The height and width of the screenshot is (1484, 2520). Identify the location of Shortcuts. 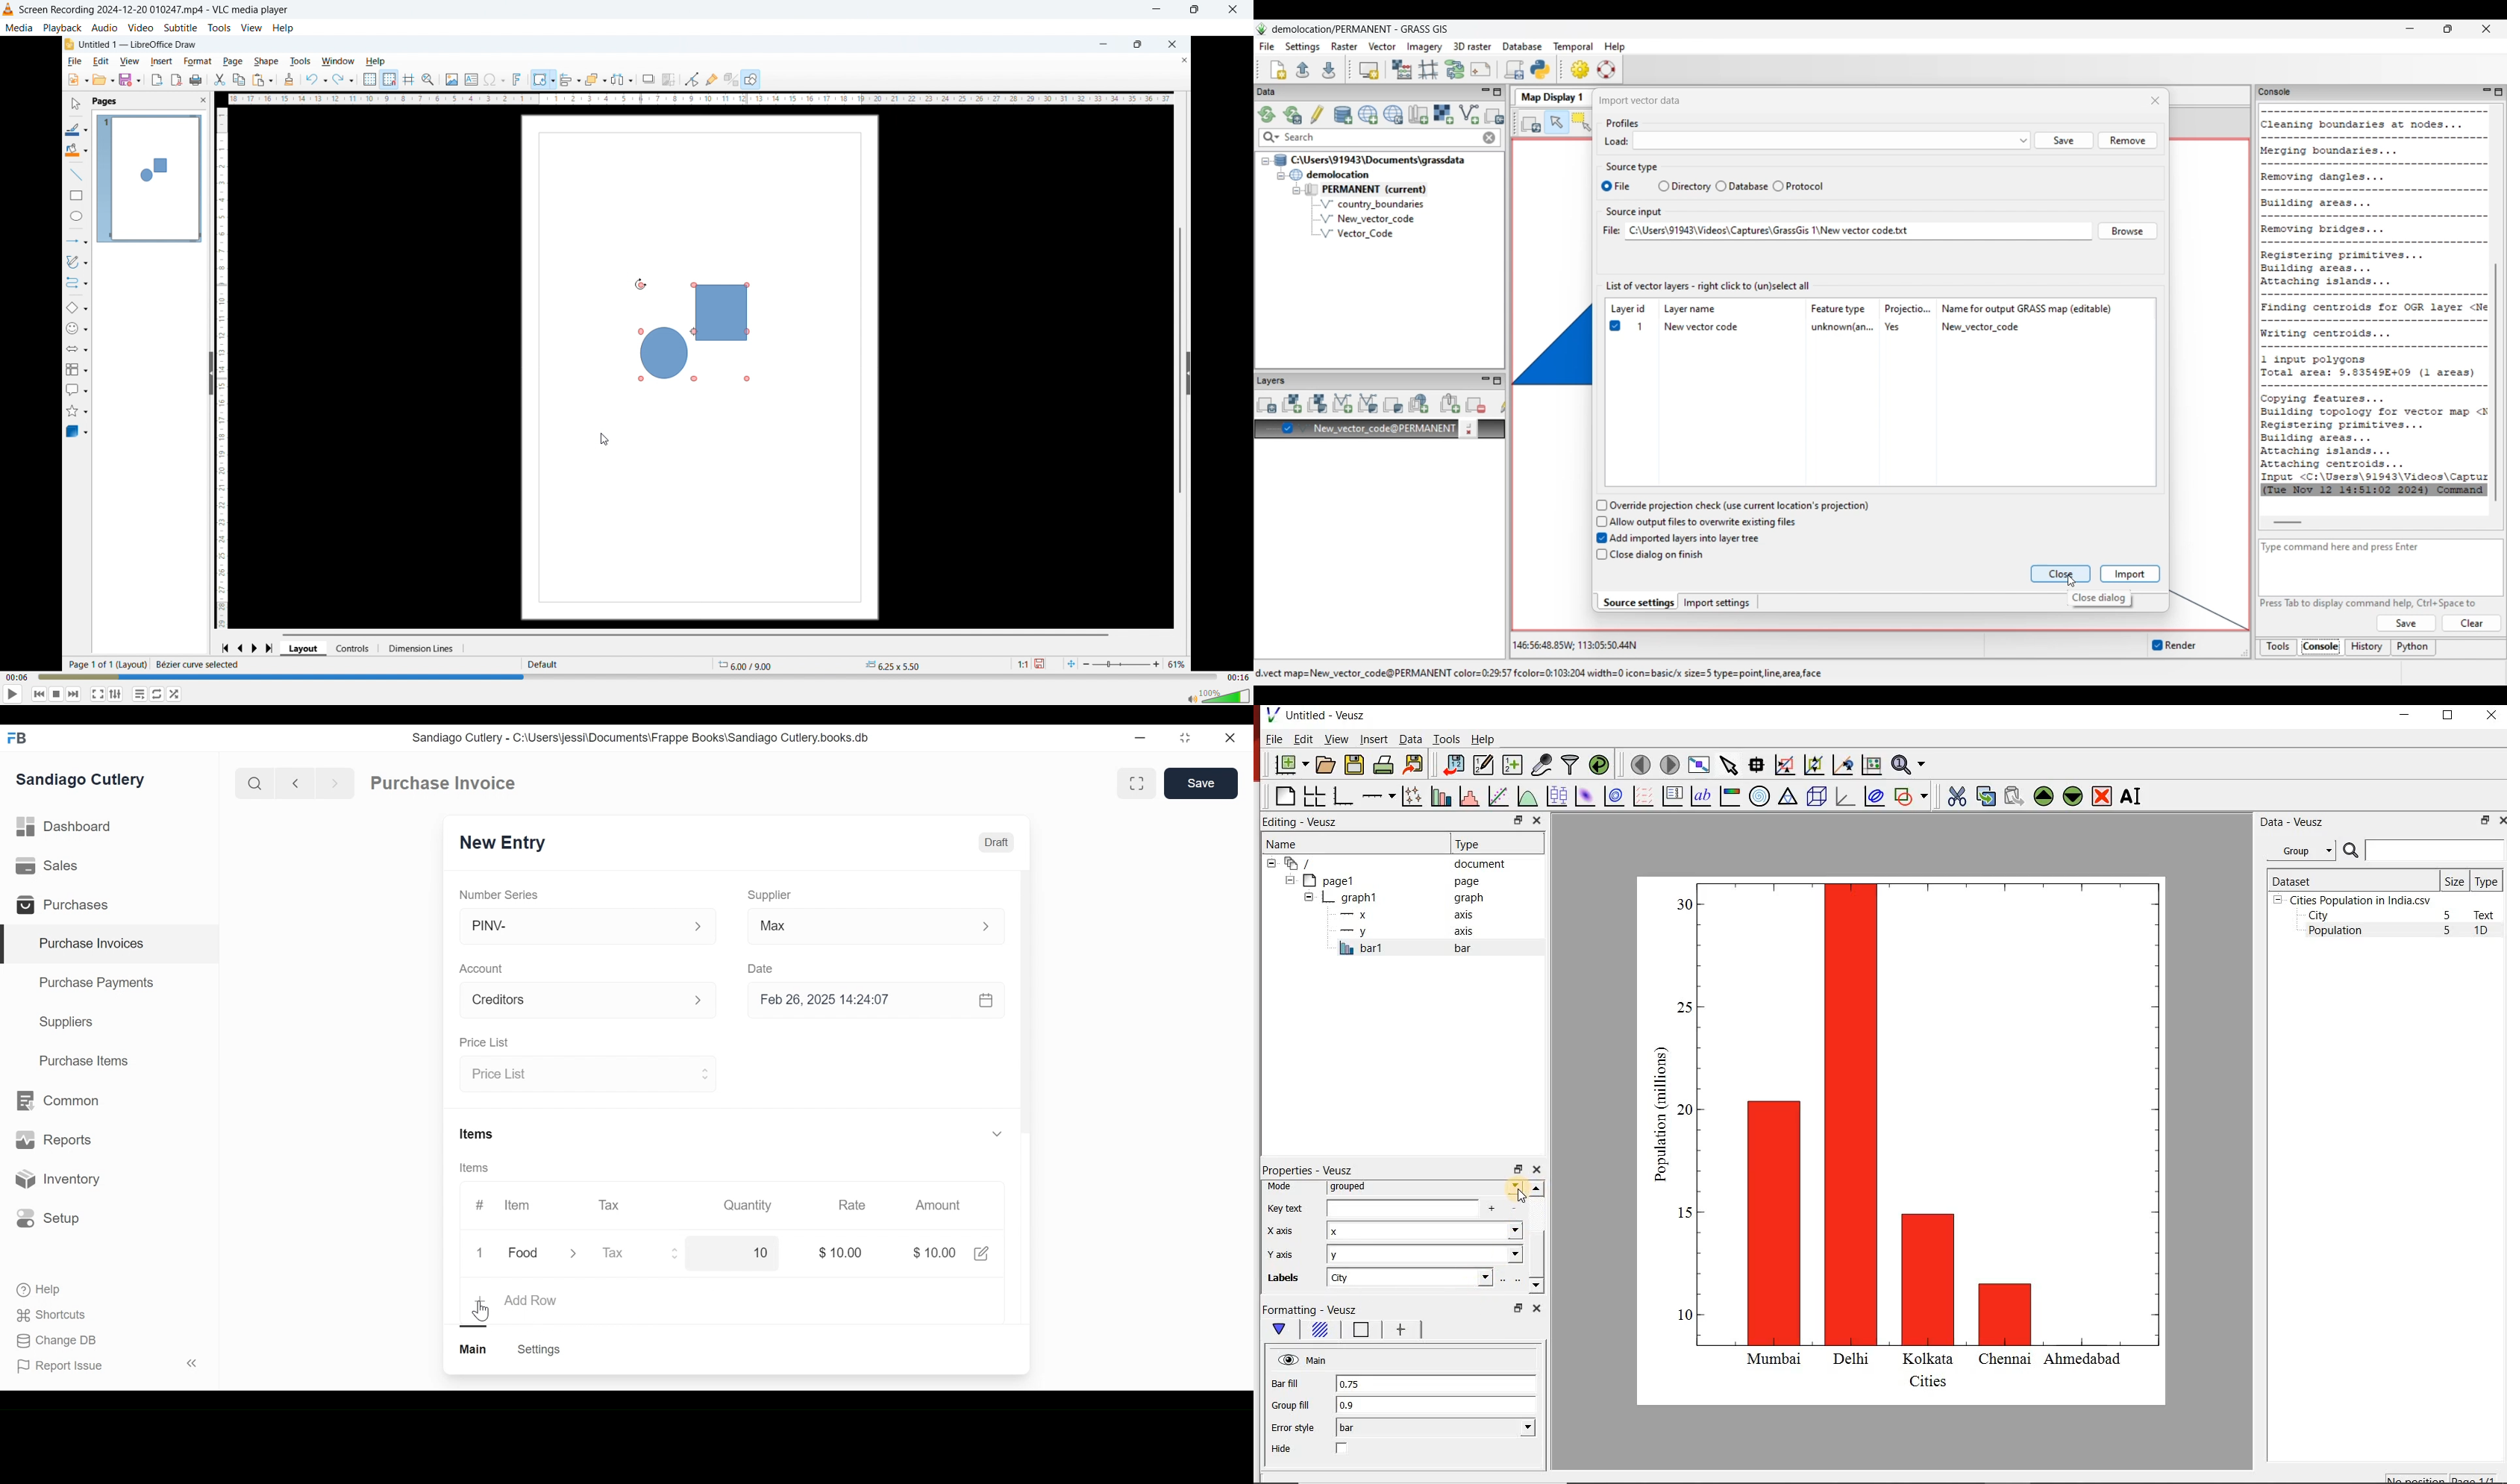
(53, 1314).